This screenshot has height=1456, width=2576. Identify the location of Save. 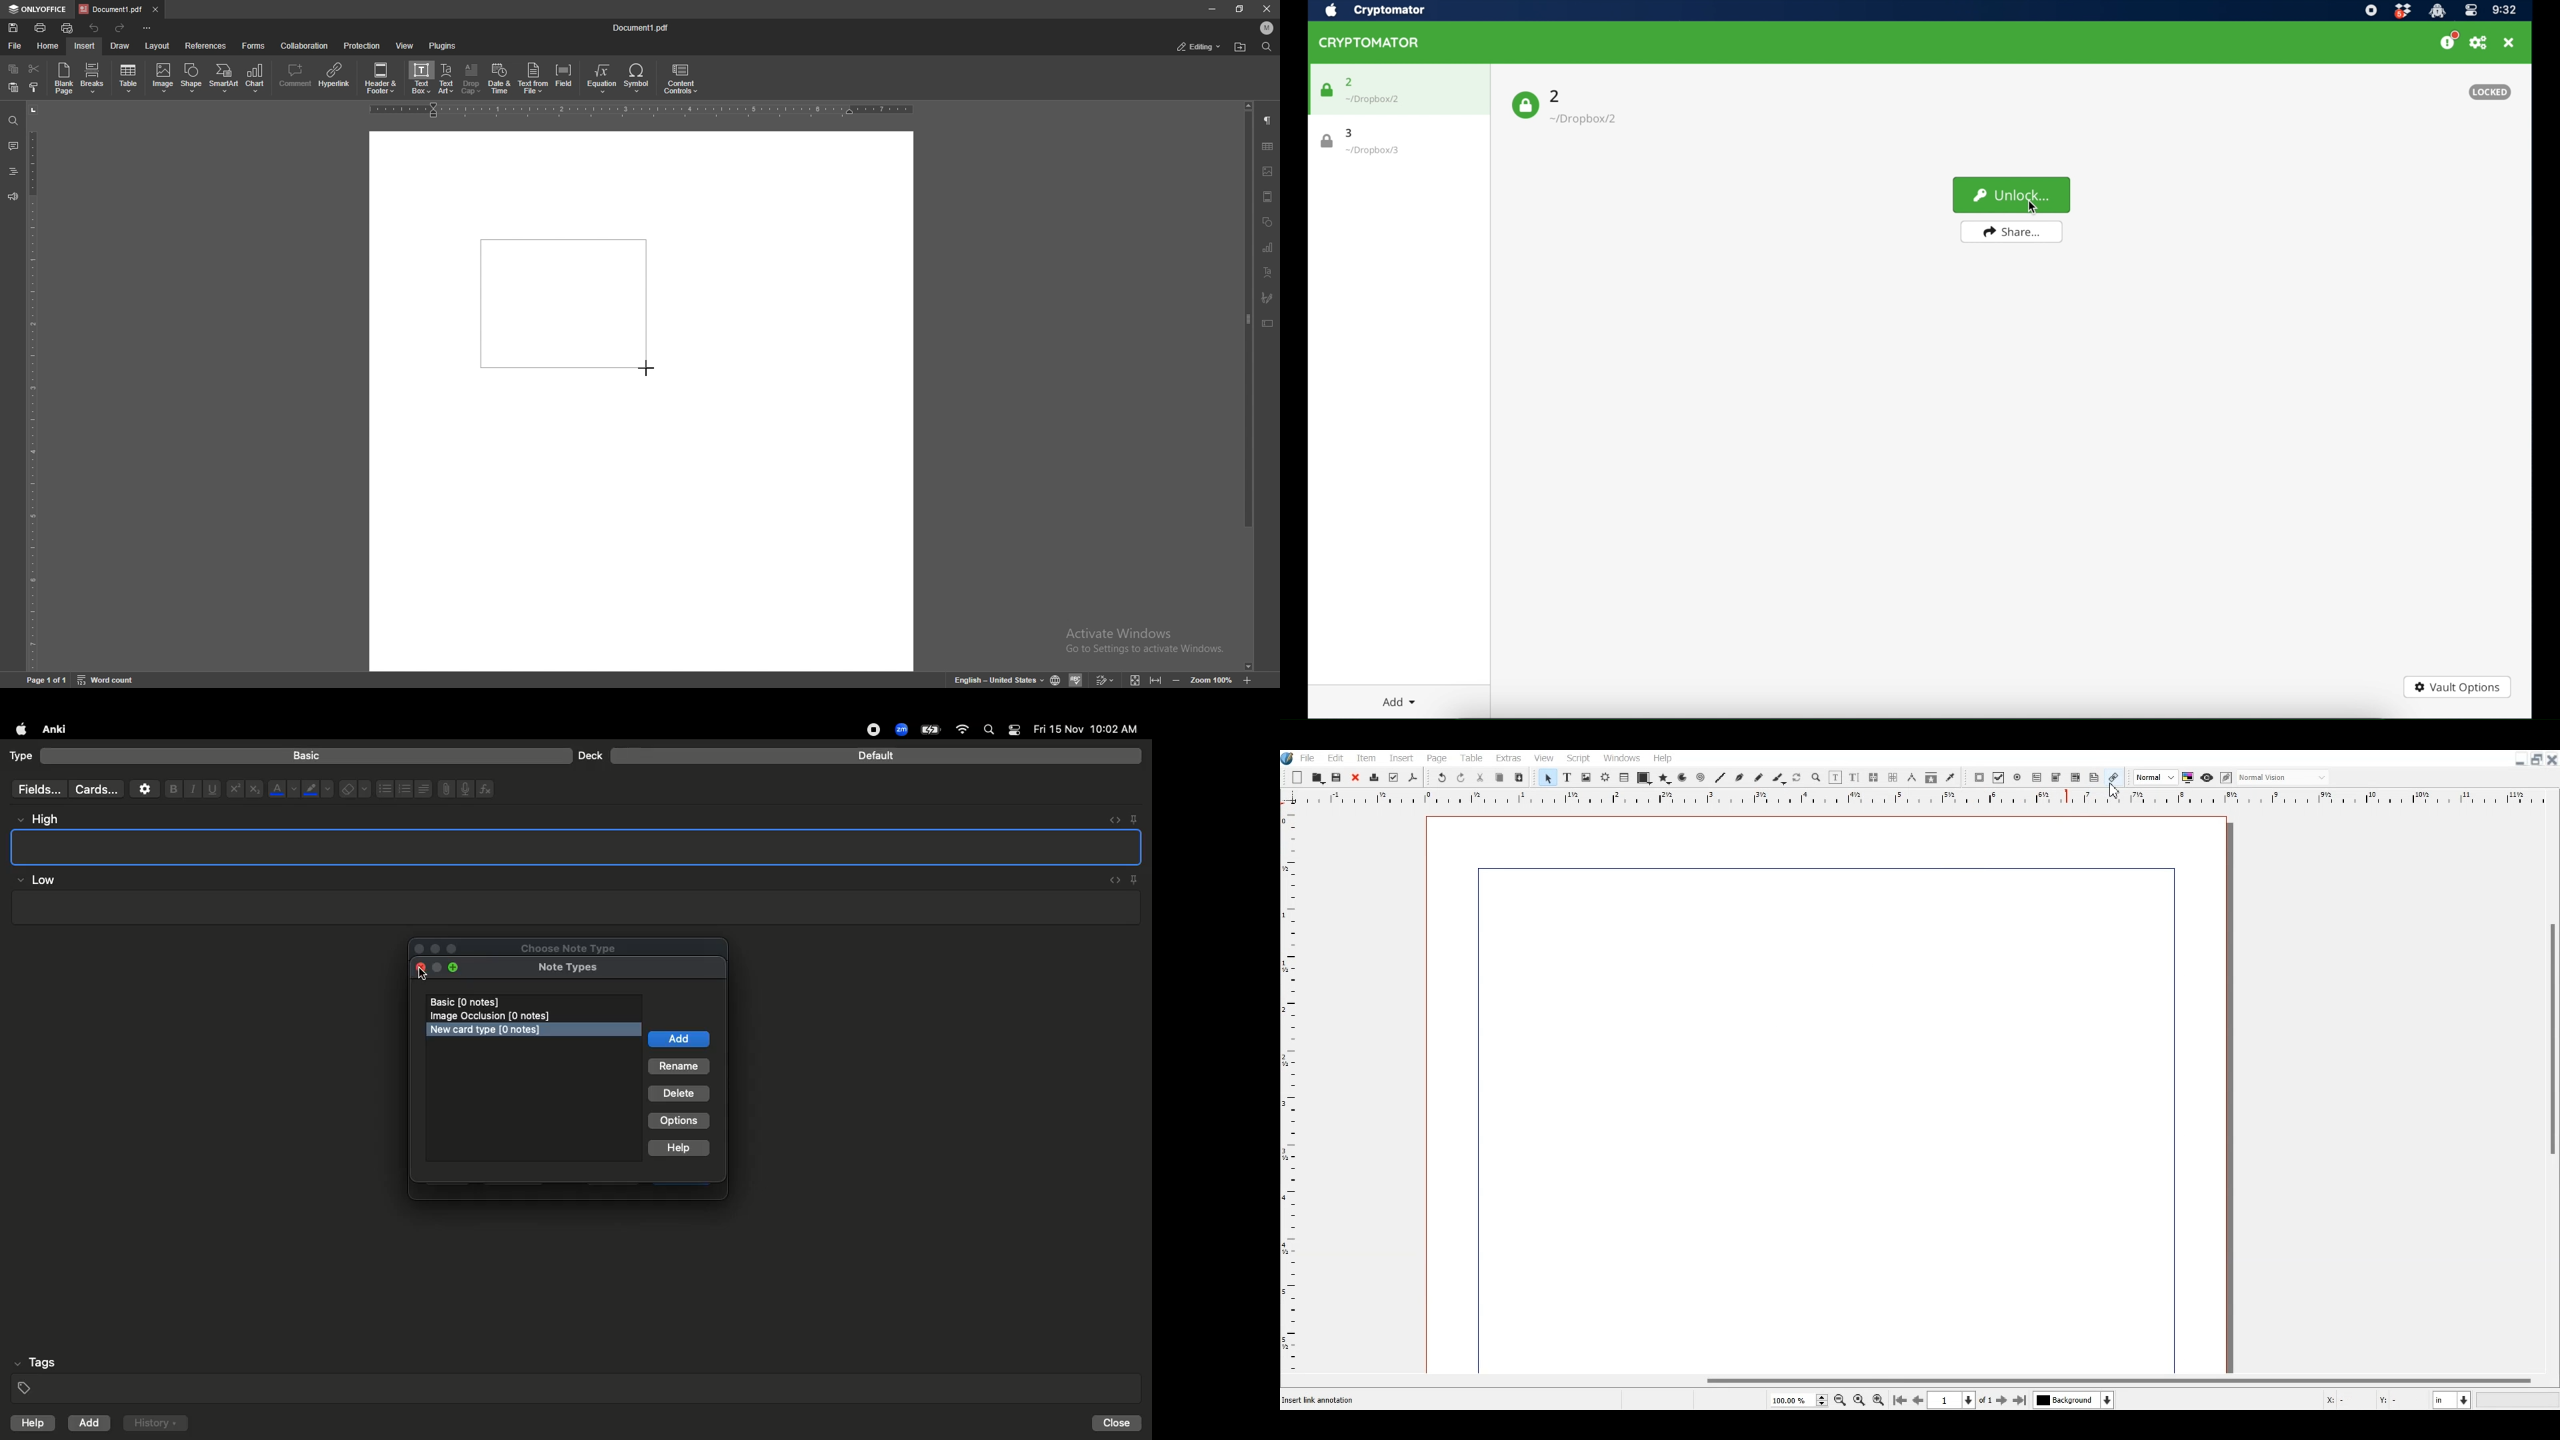
(1338, 777).